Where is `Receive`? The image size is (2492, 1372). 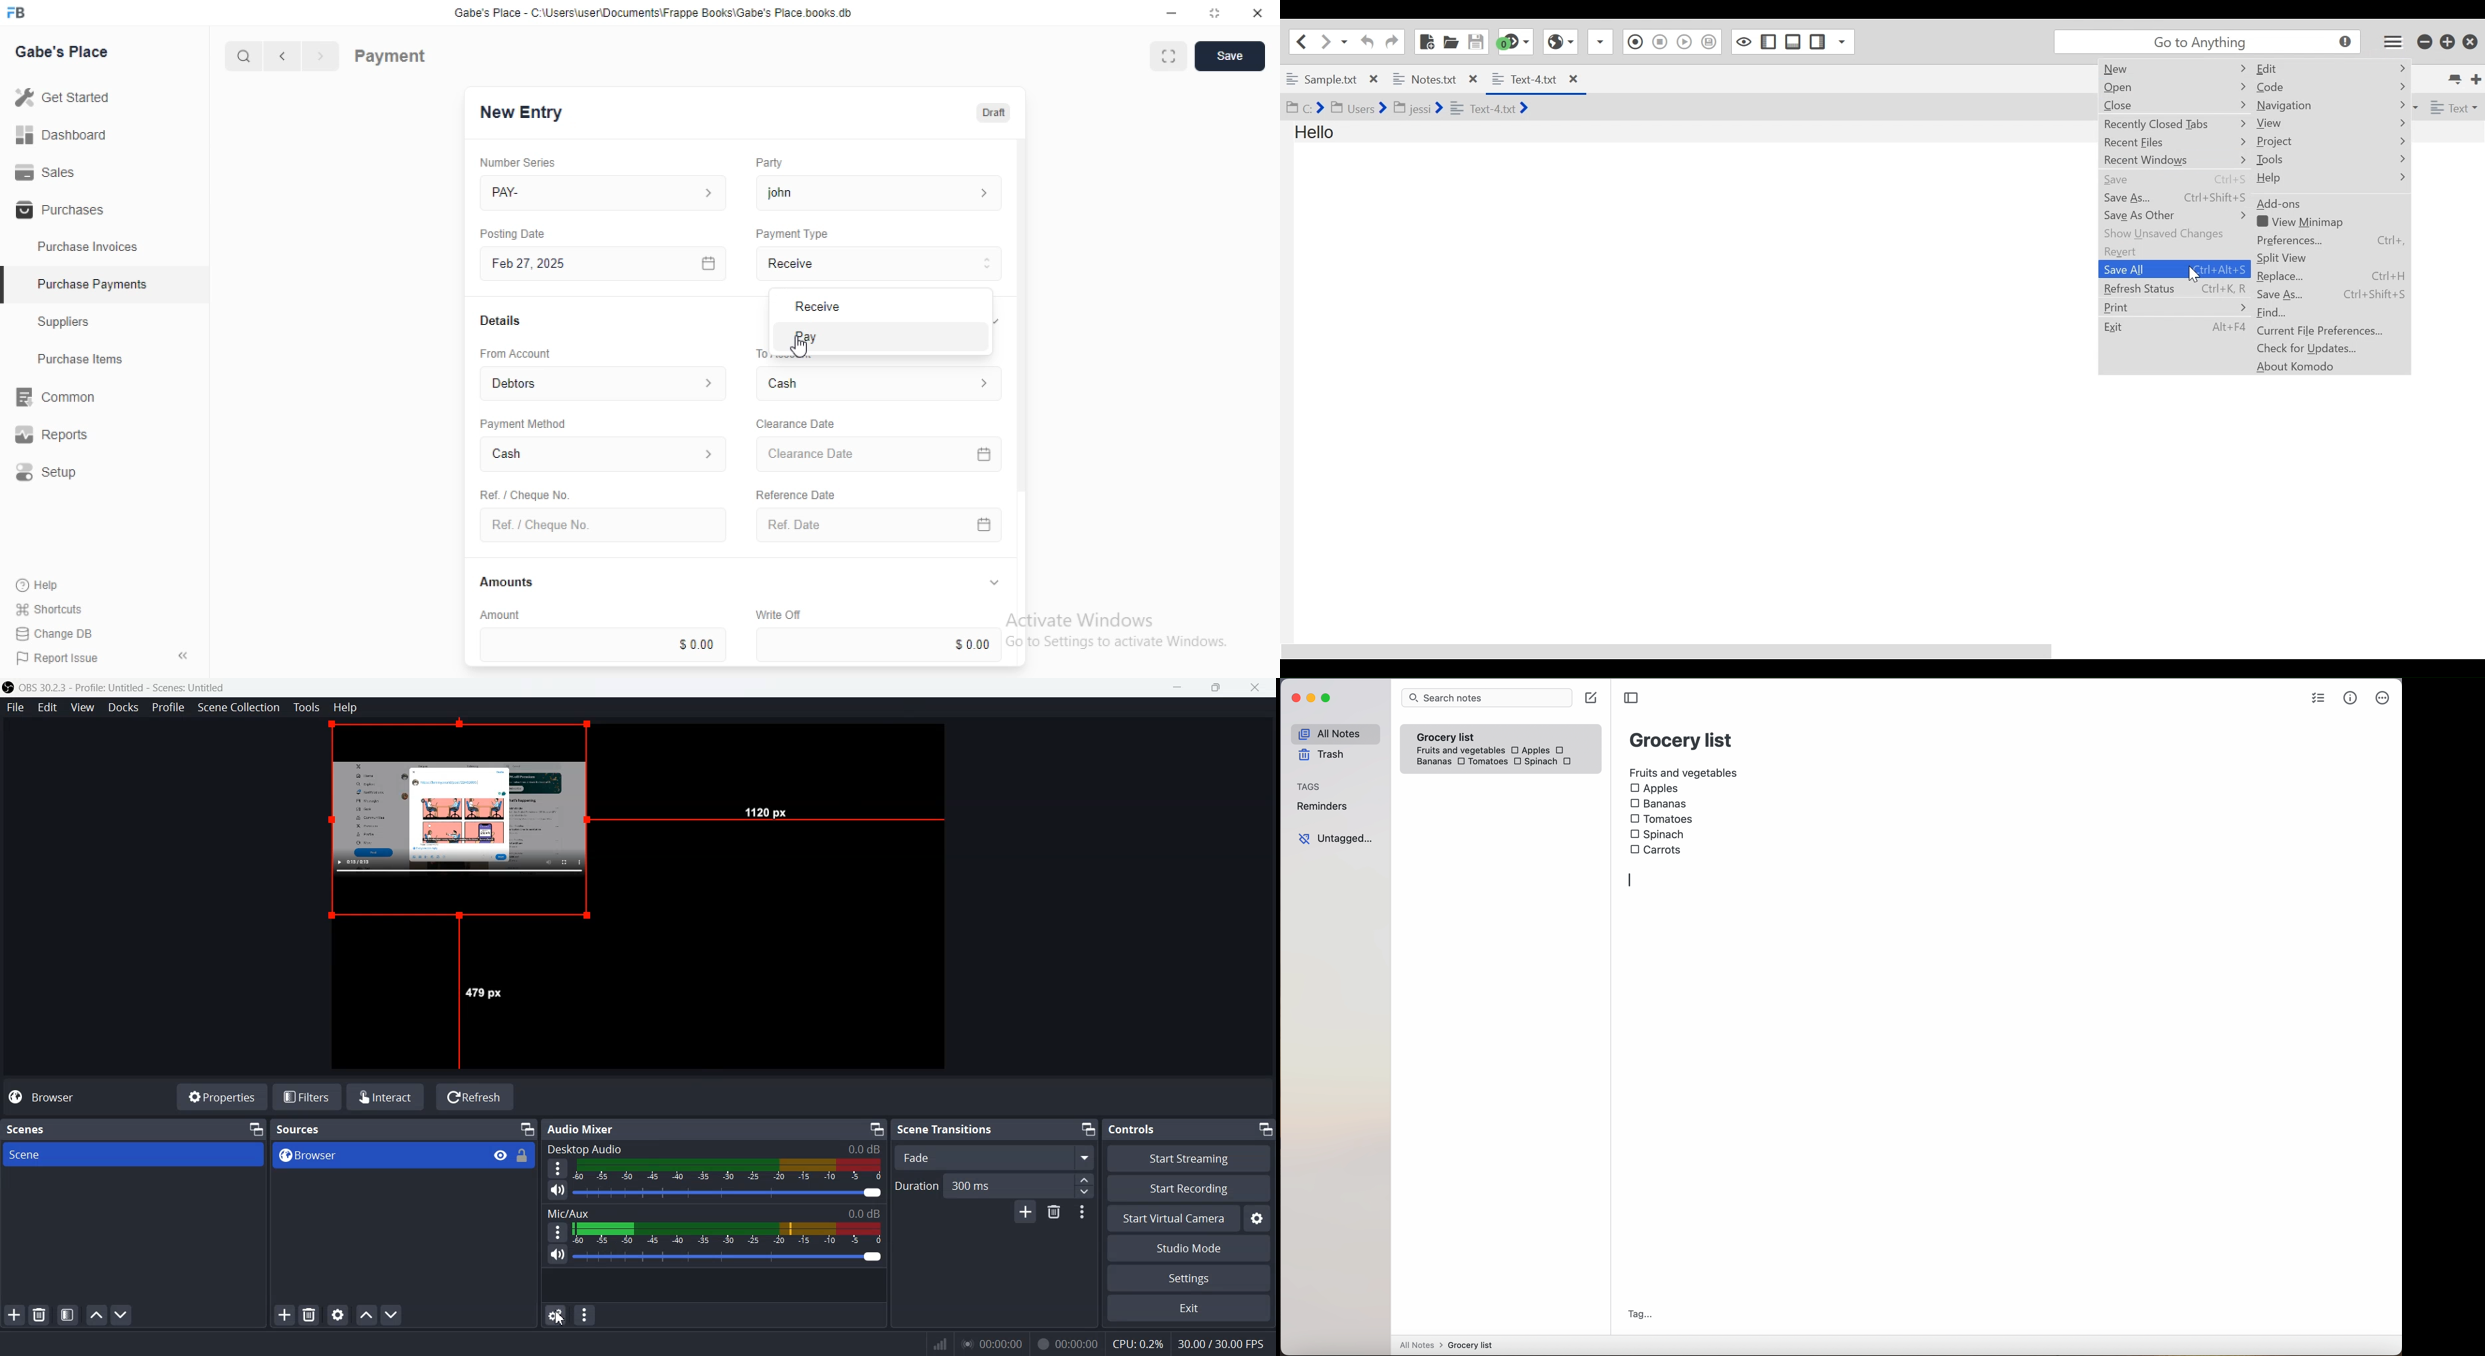 Receive is located at coordinates (875, 306).